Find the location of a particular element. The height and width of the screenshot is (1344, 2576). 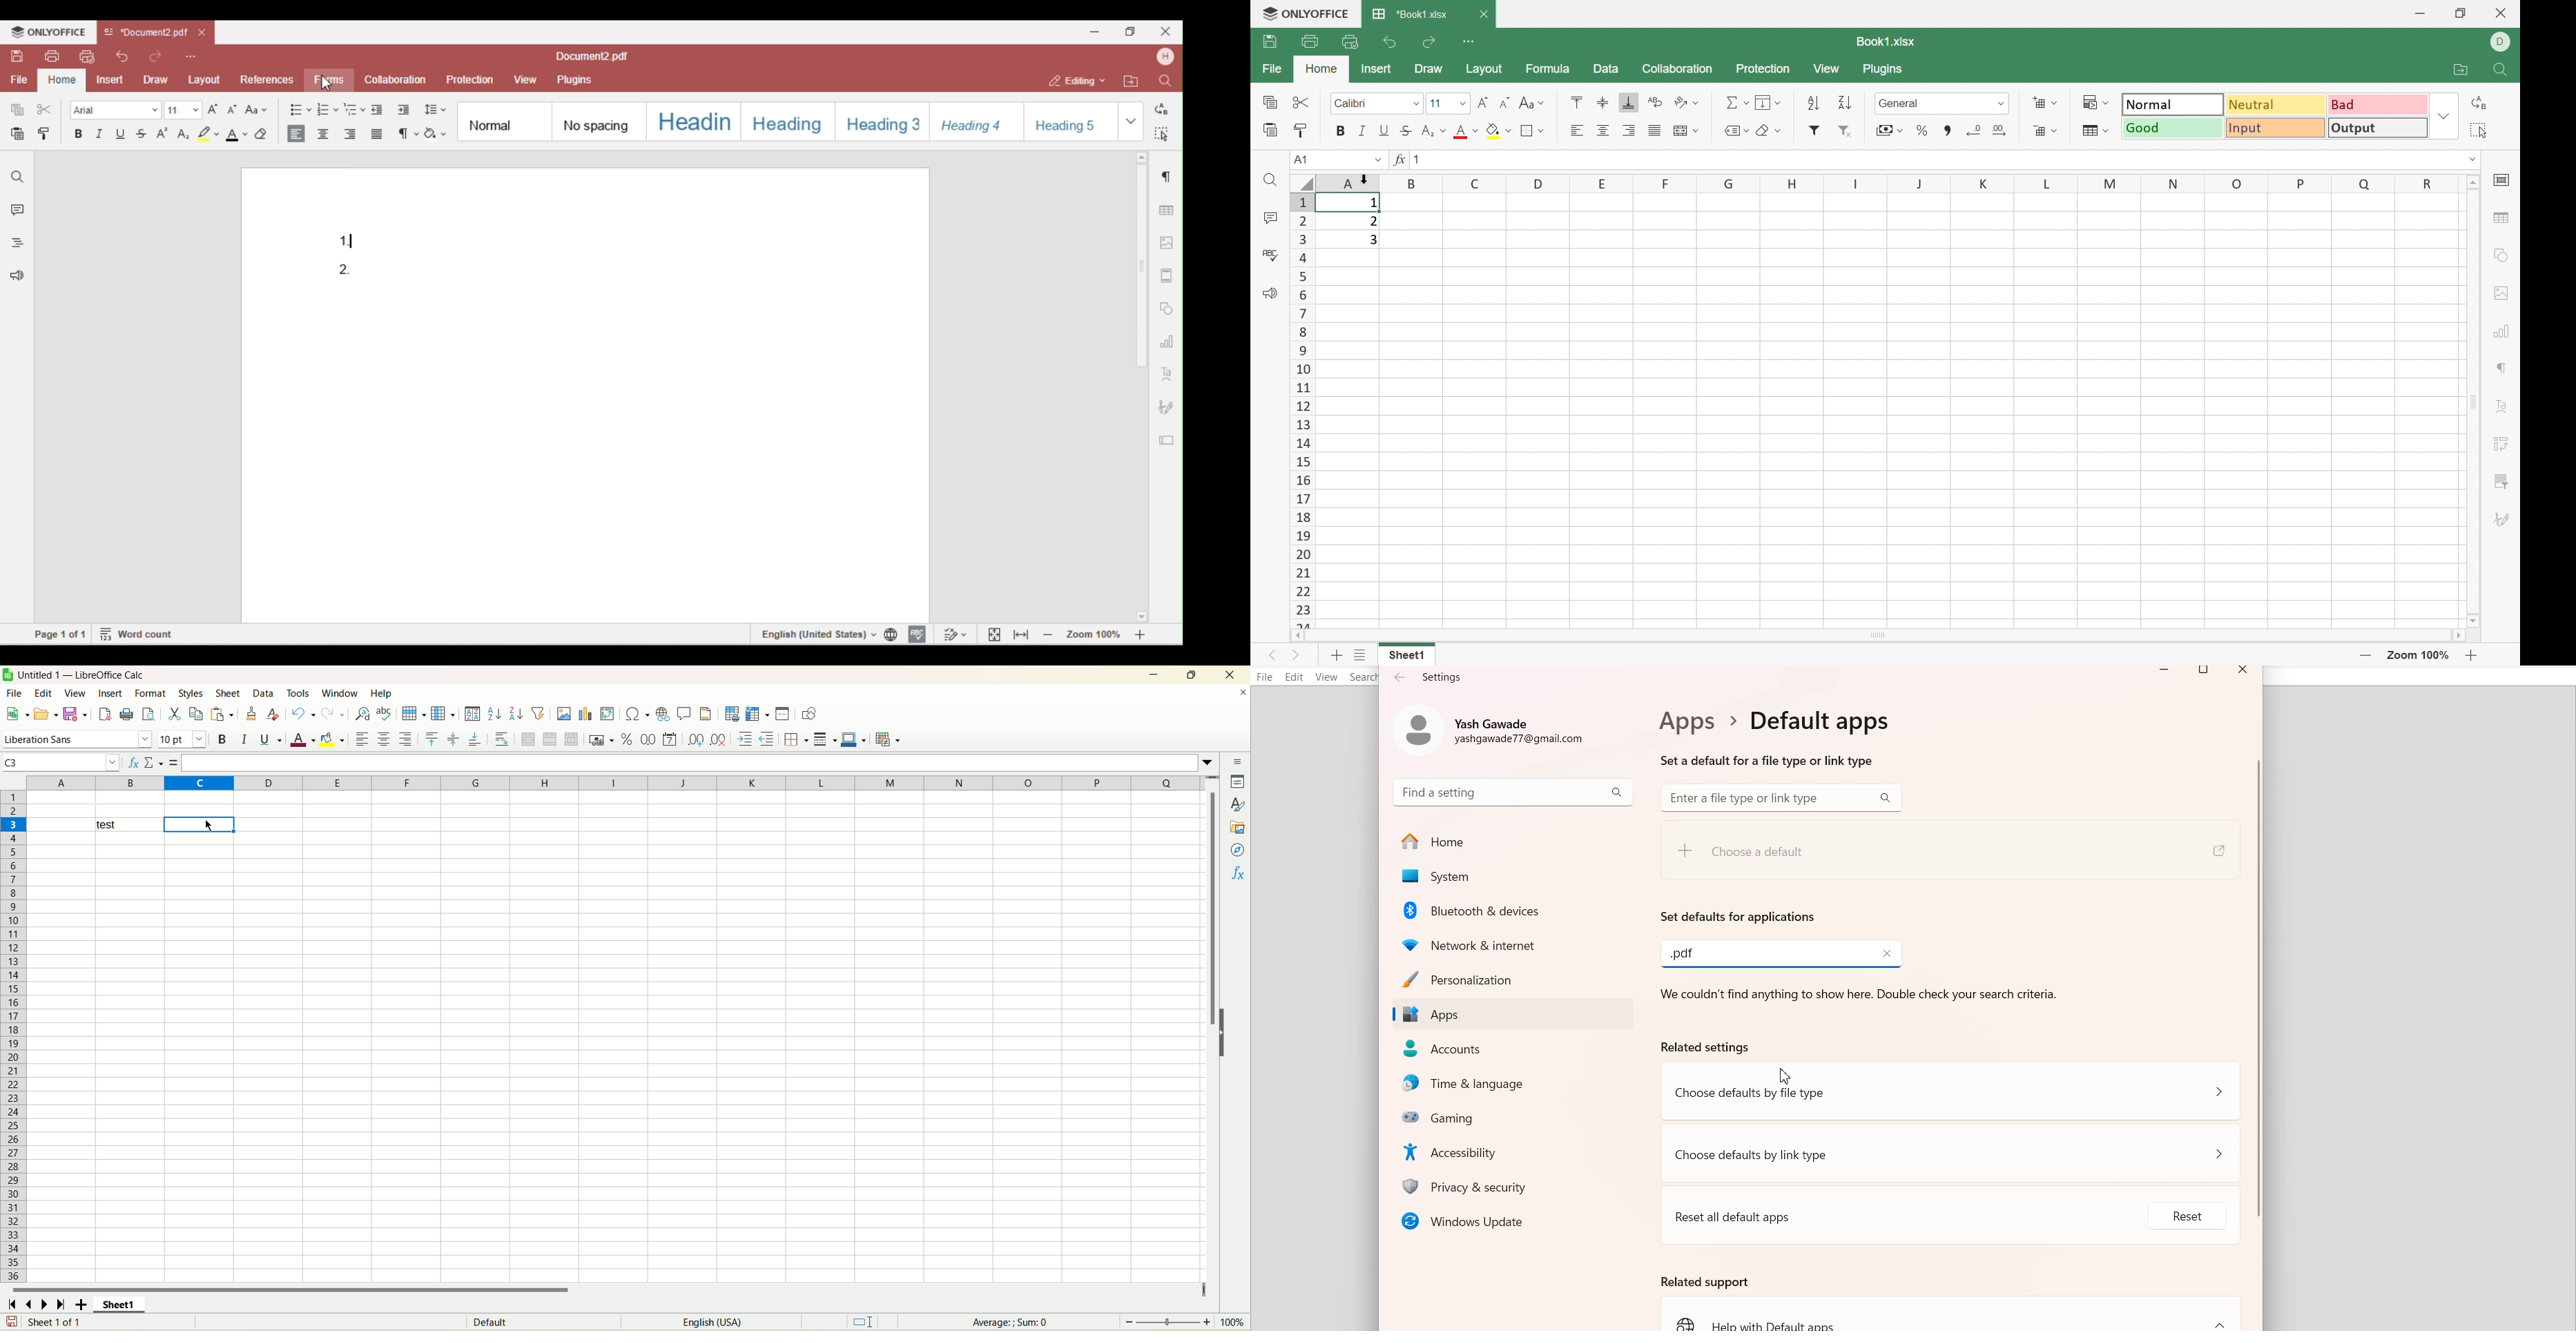

Feedback & Support is located at coordinates (1269, 293).